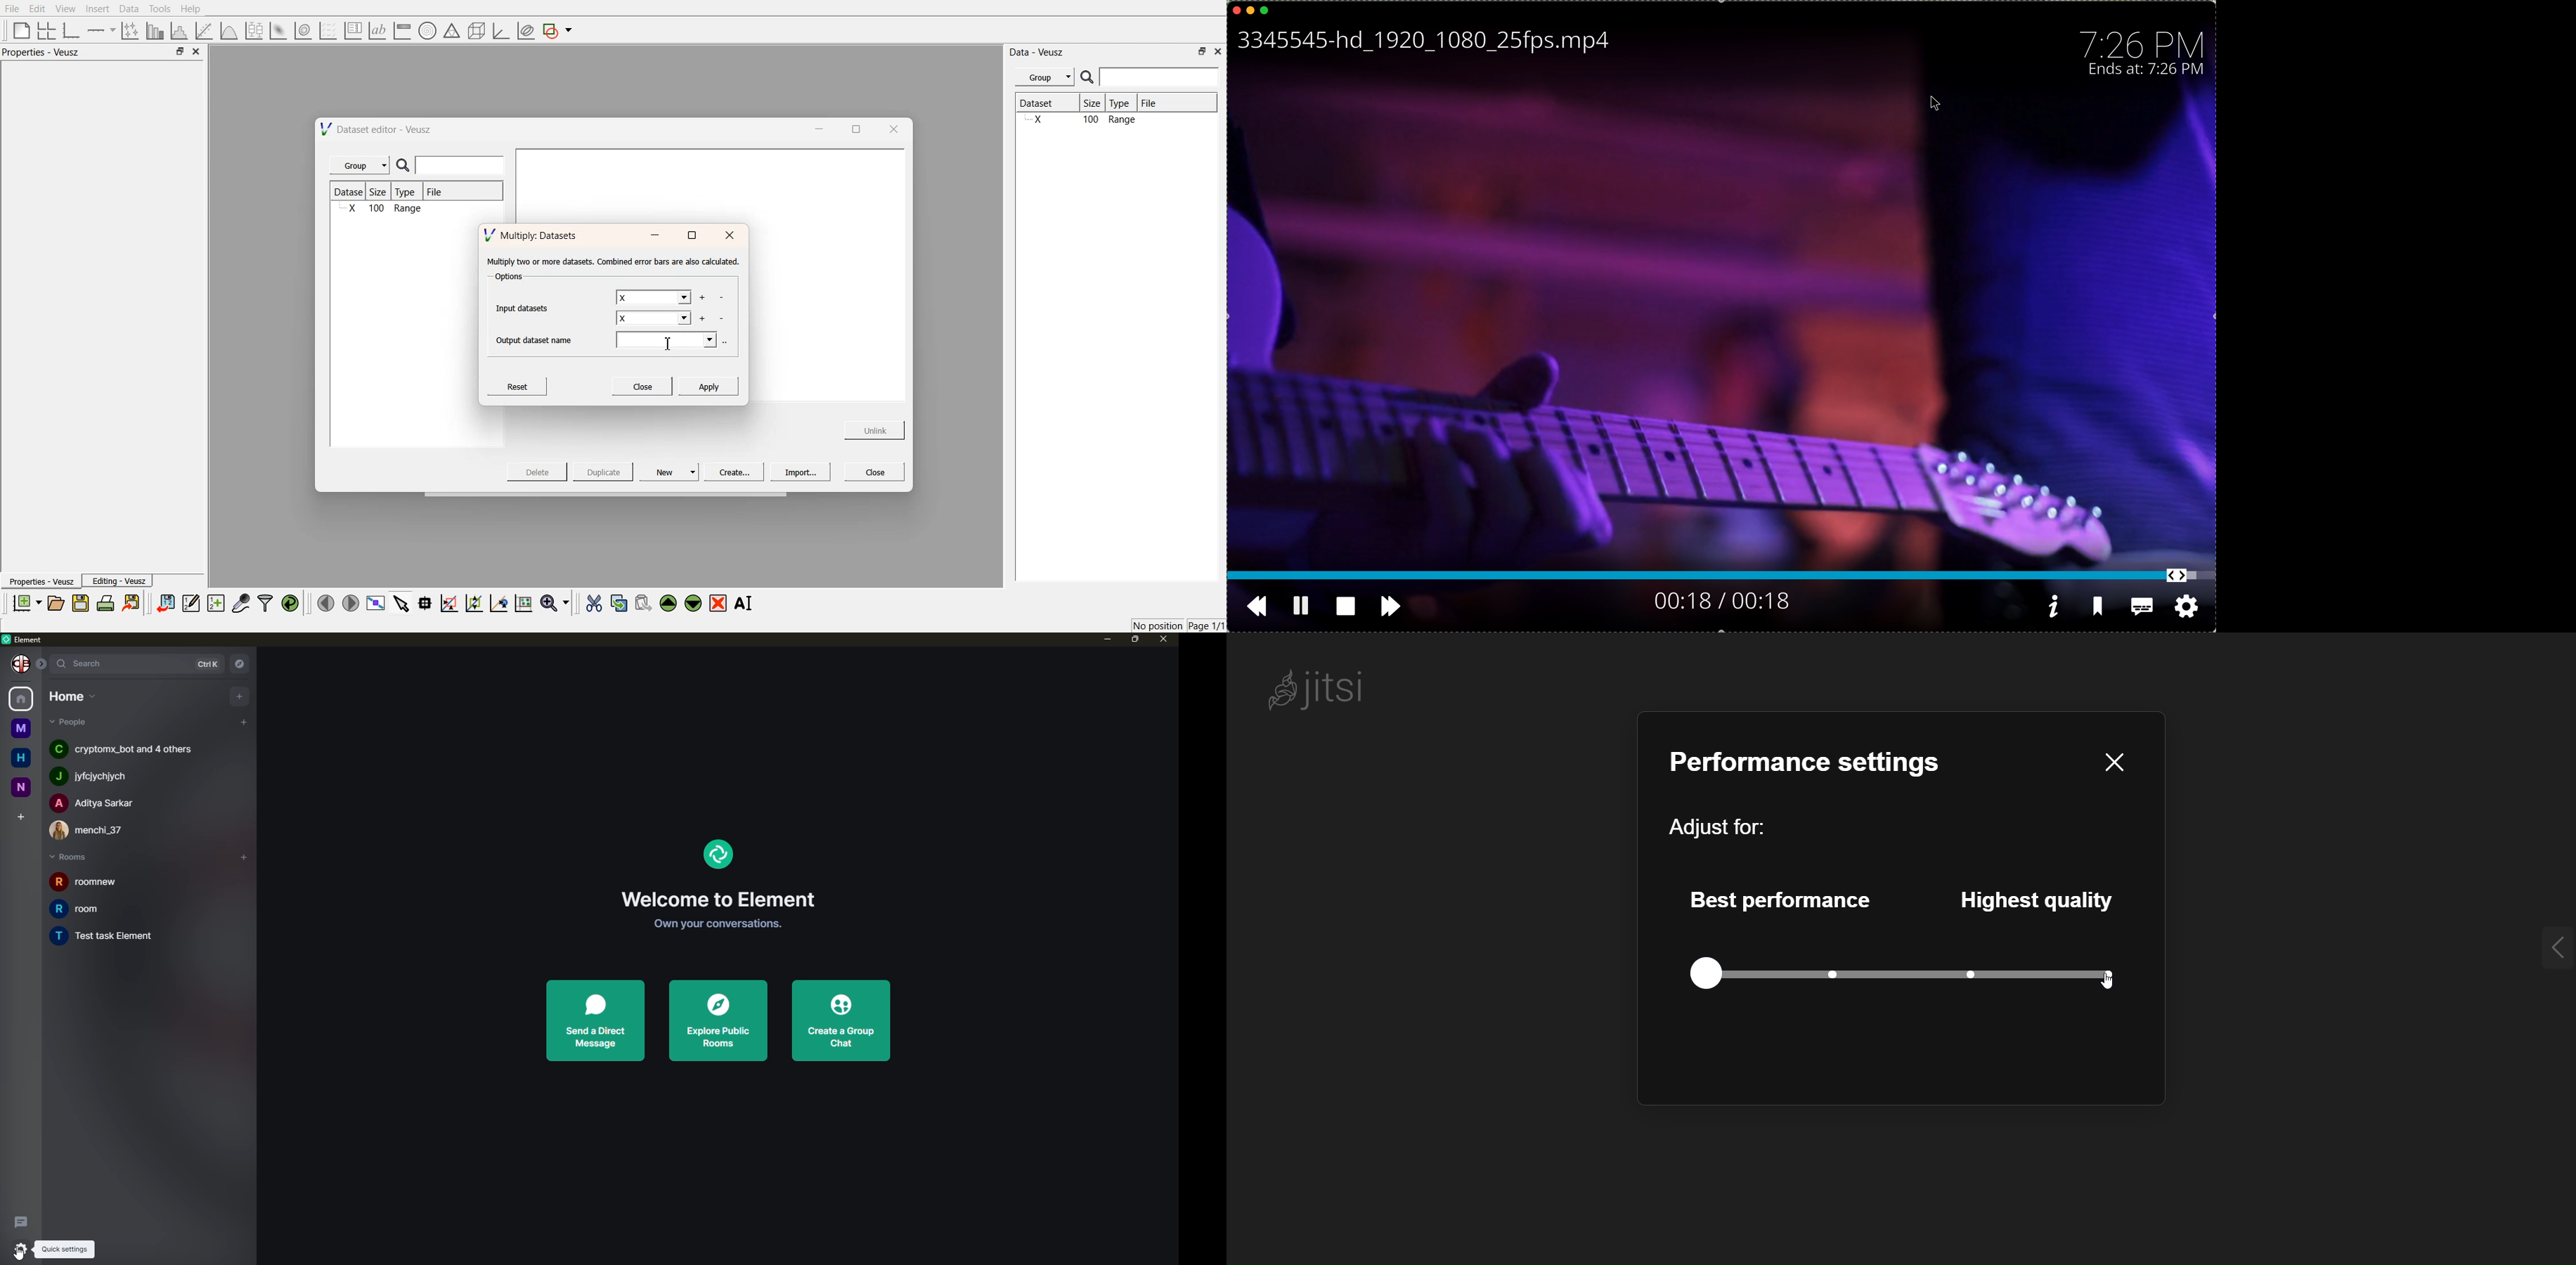 This screenshot has height=1288, width=2576. What do you see at coordinates (109, 602) in the screenshot?
I see `print` at bounding box center [109, 602].